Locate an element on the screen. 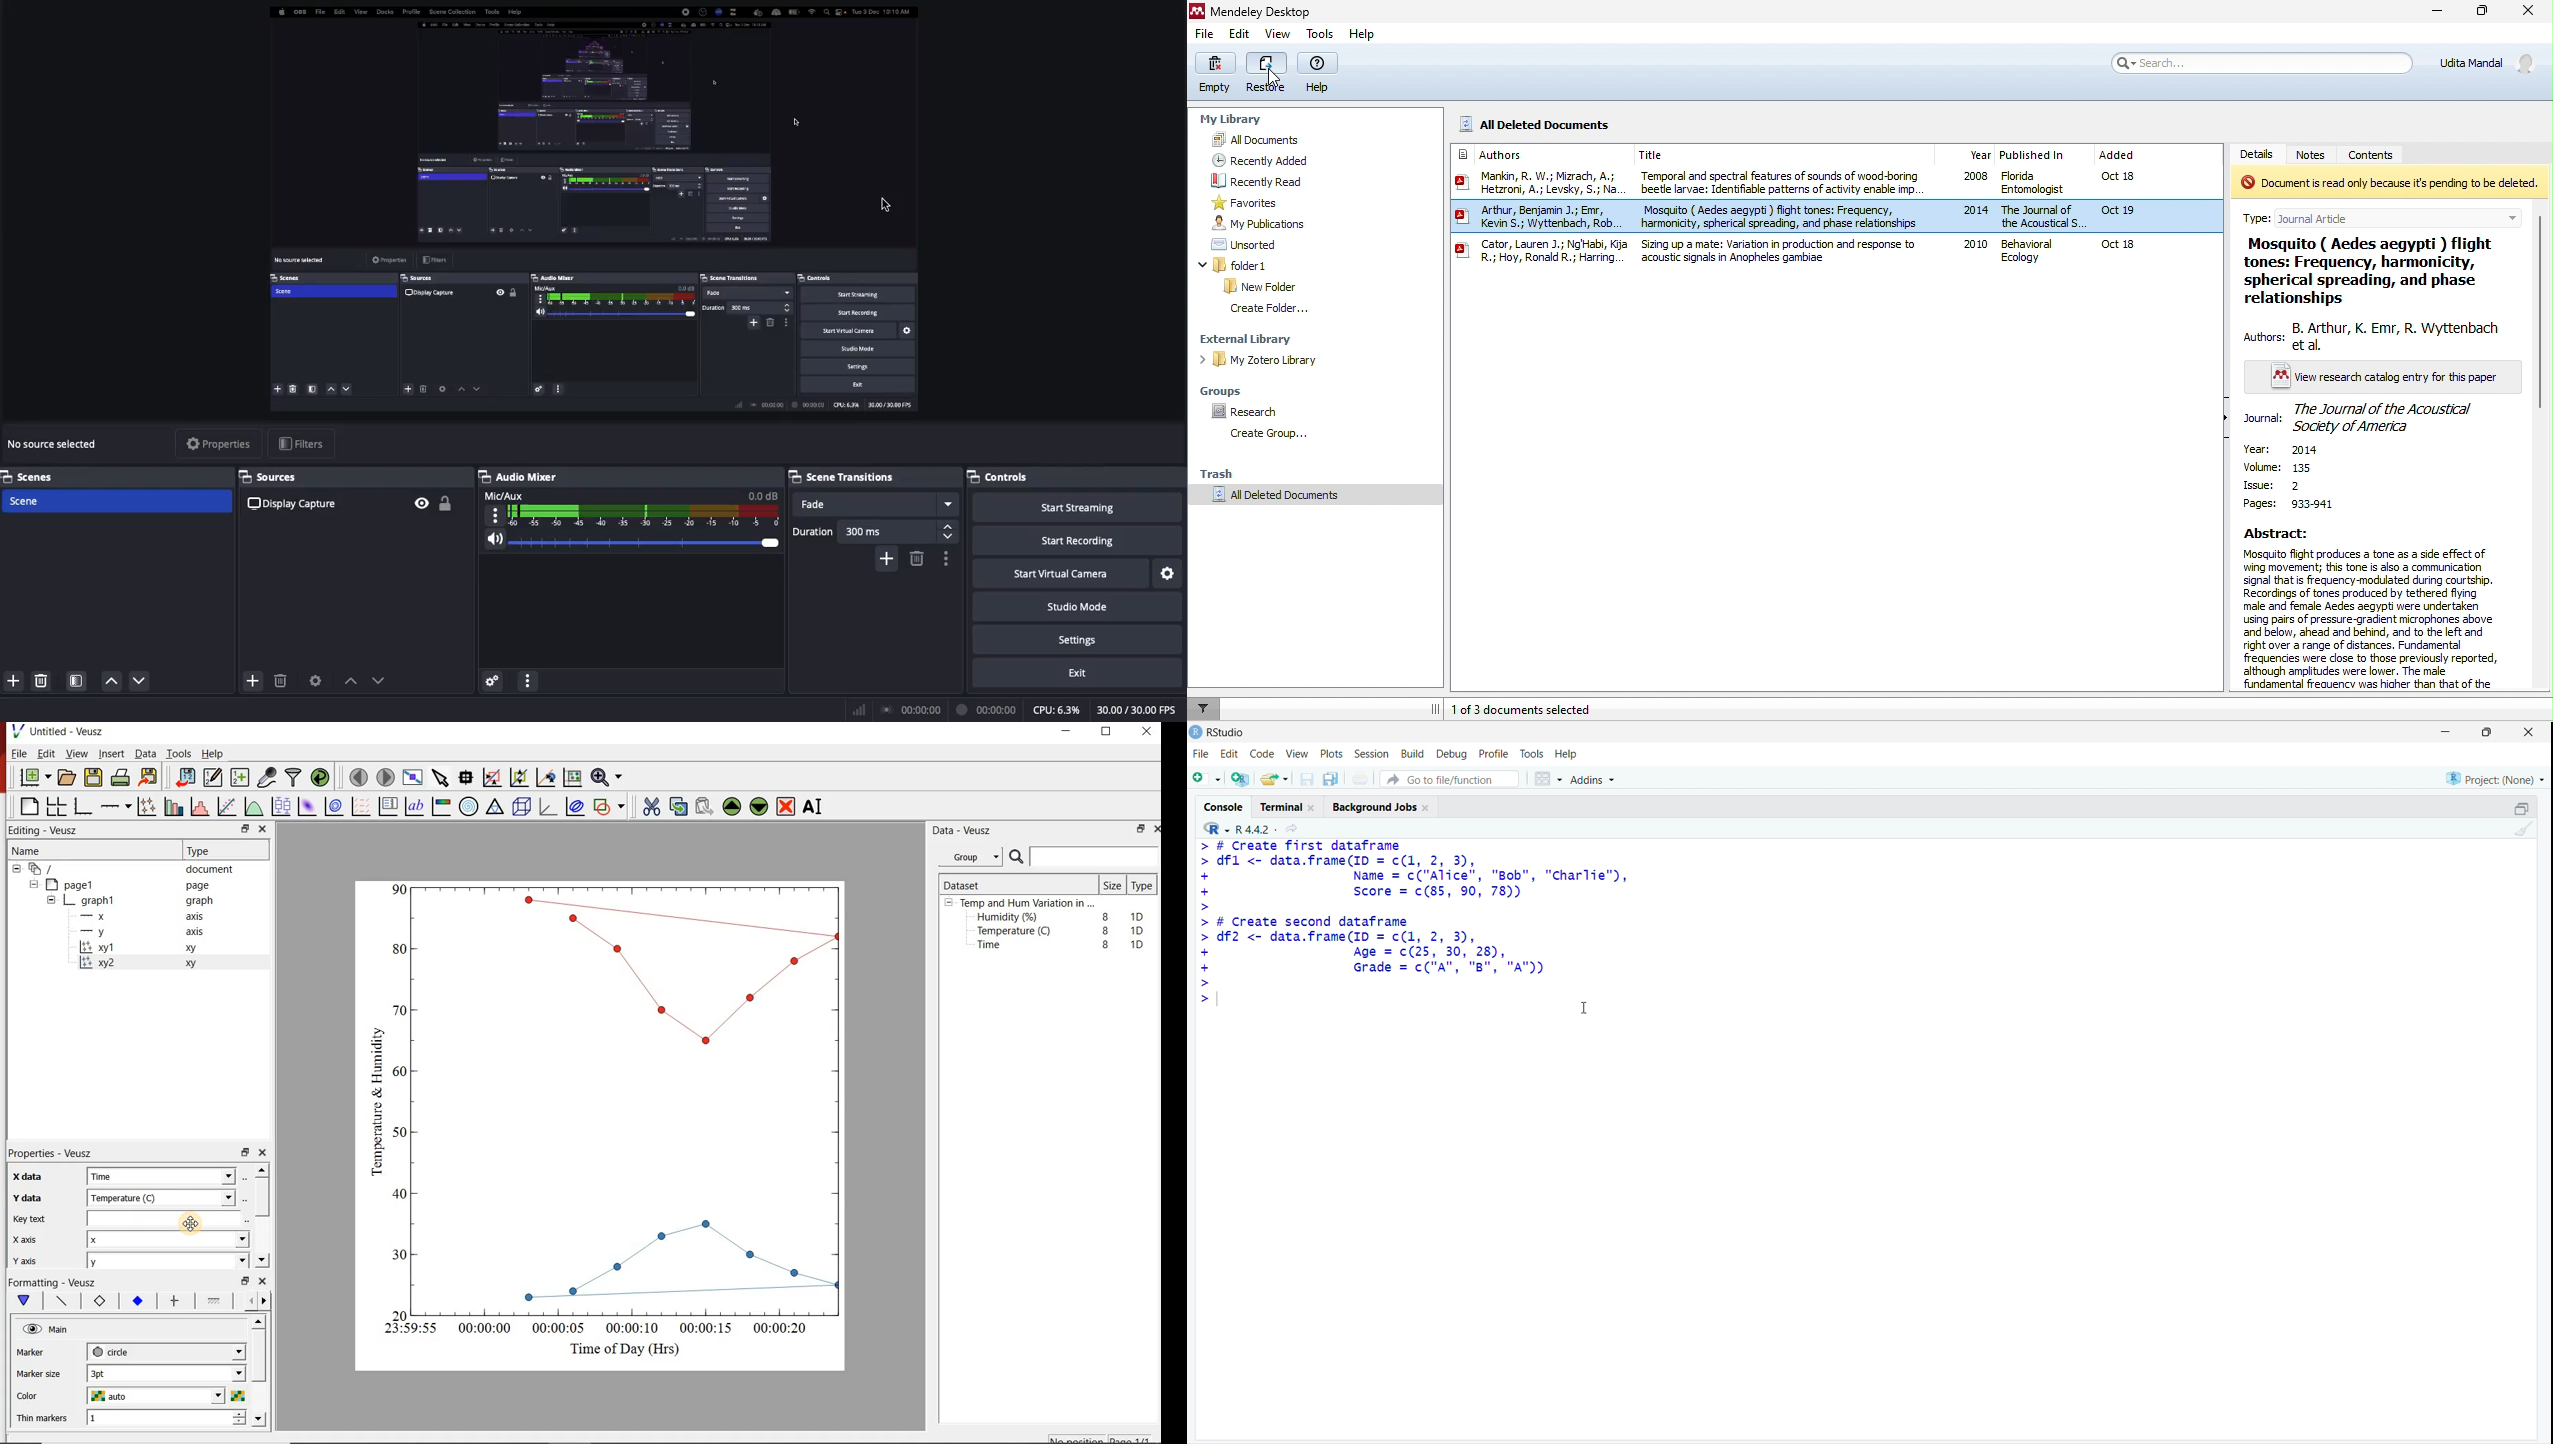 This screenshot has height=1456, width=2576. Volume is located at coordinates (628, 544).